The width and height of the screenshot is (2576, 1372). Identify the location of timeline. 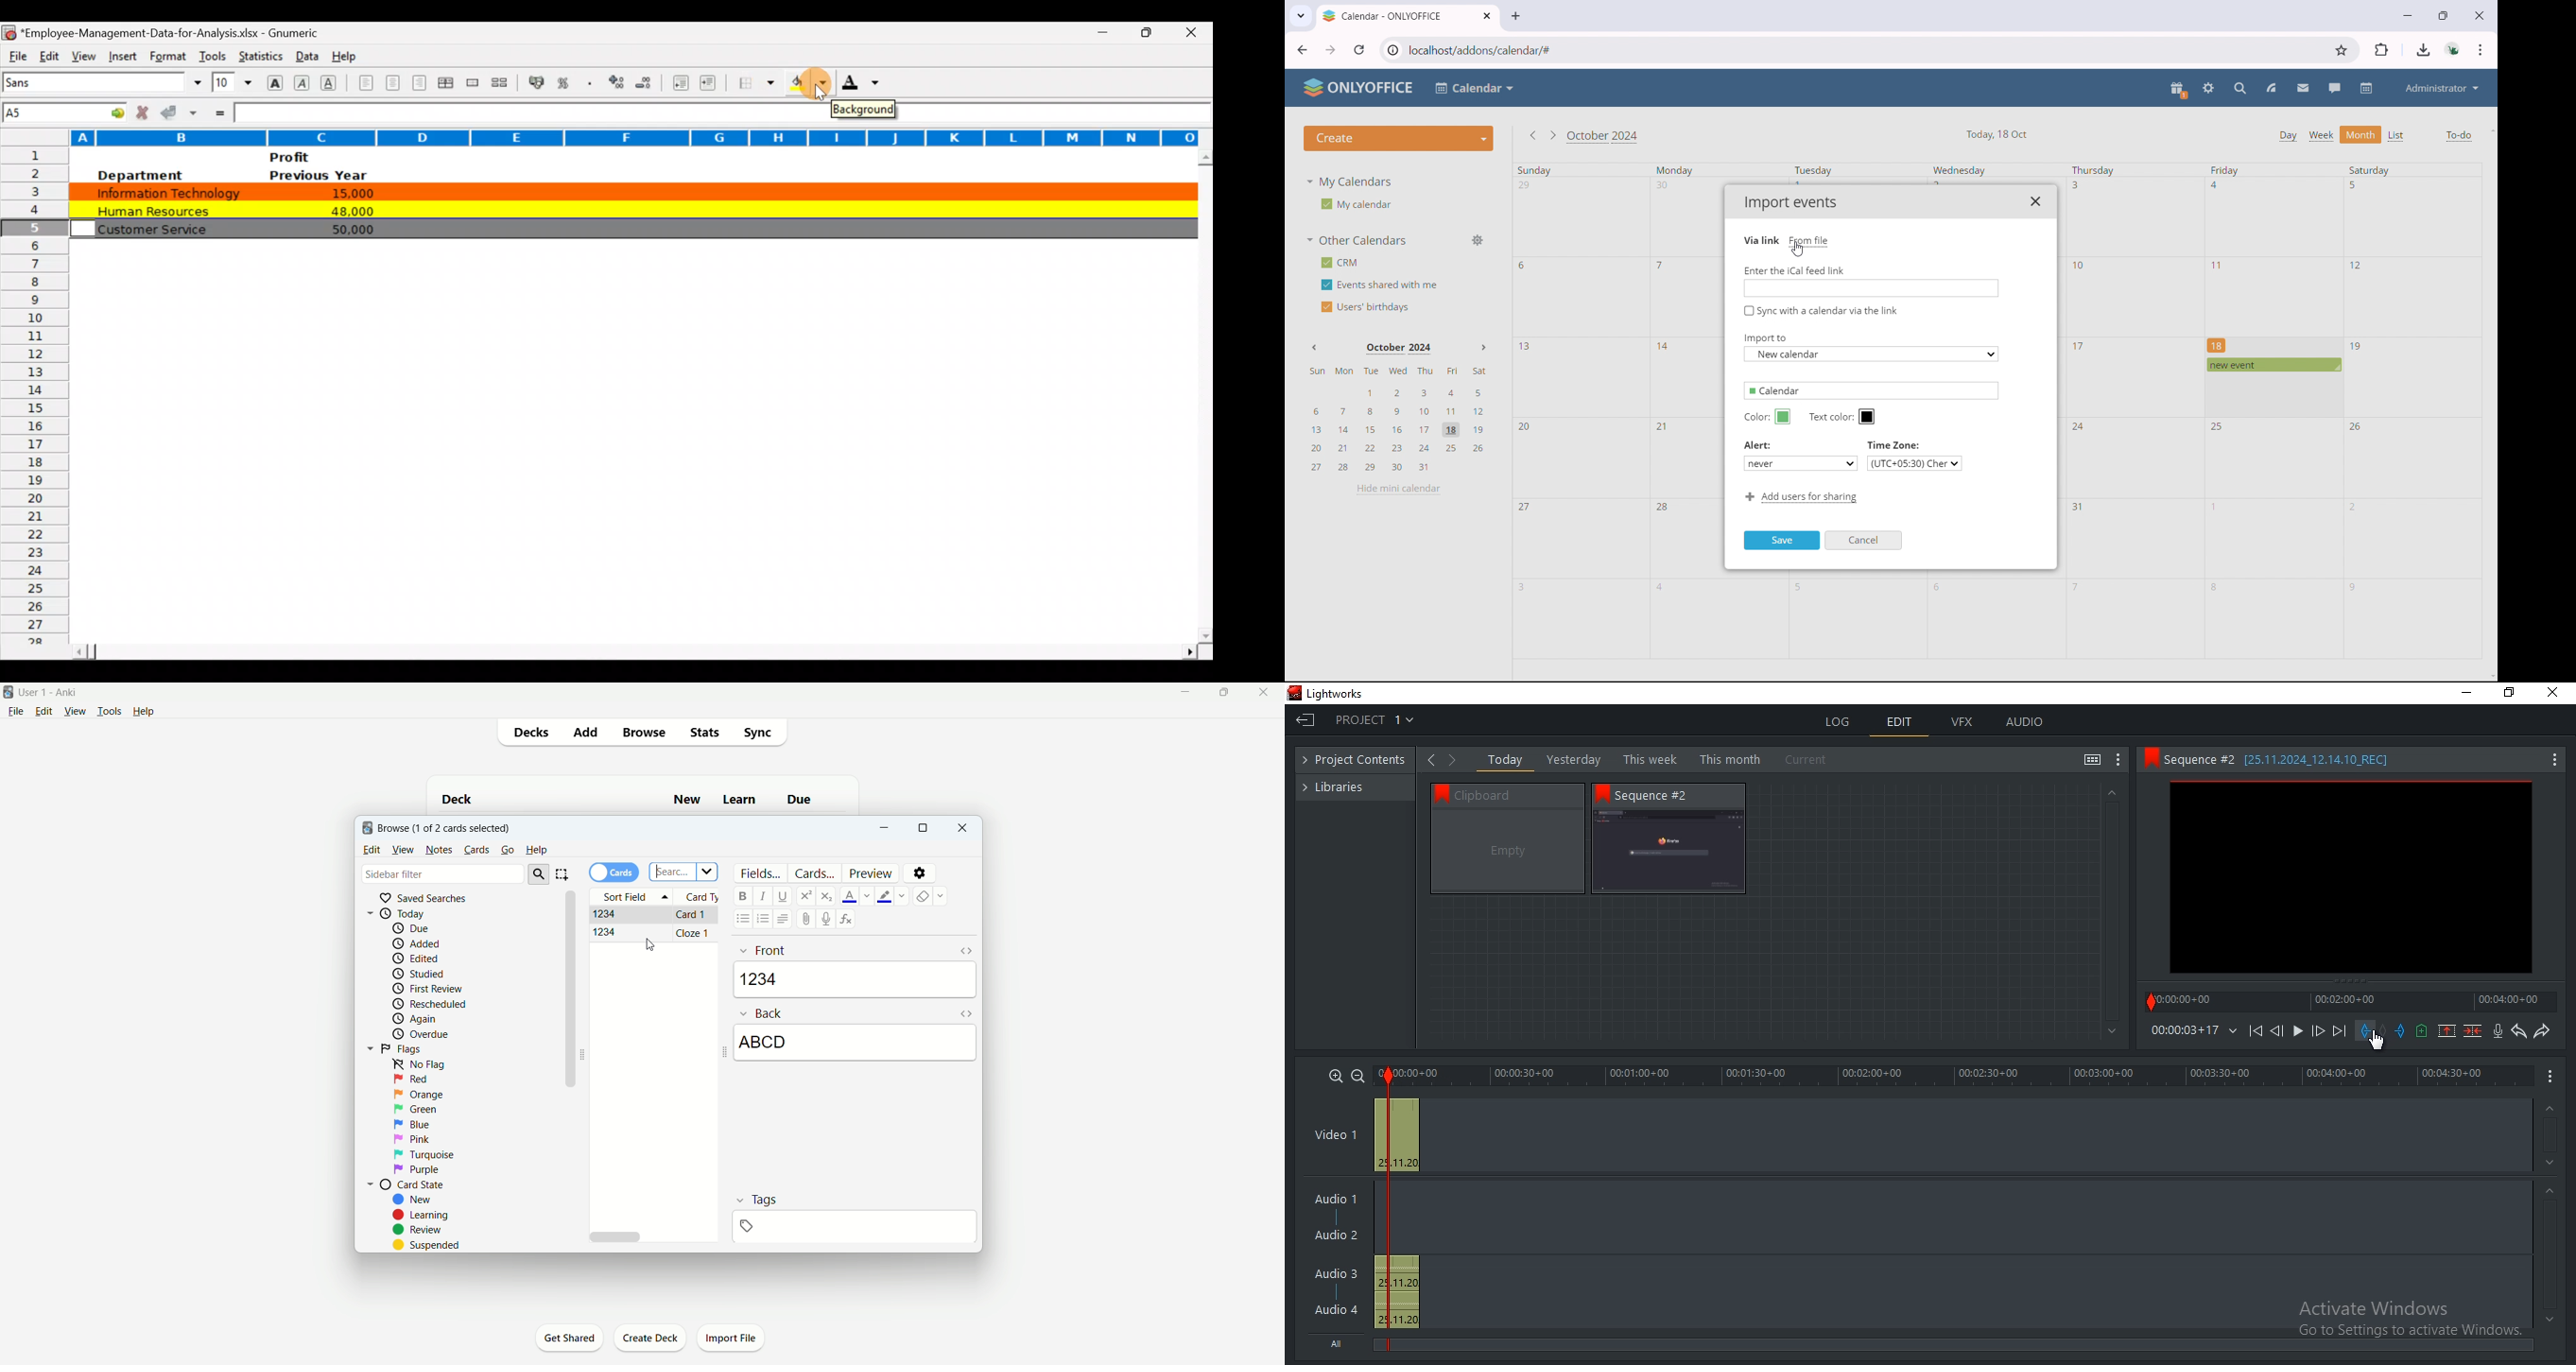
(2351, 1001).